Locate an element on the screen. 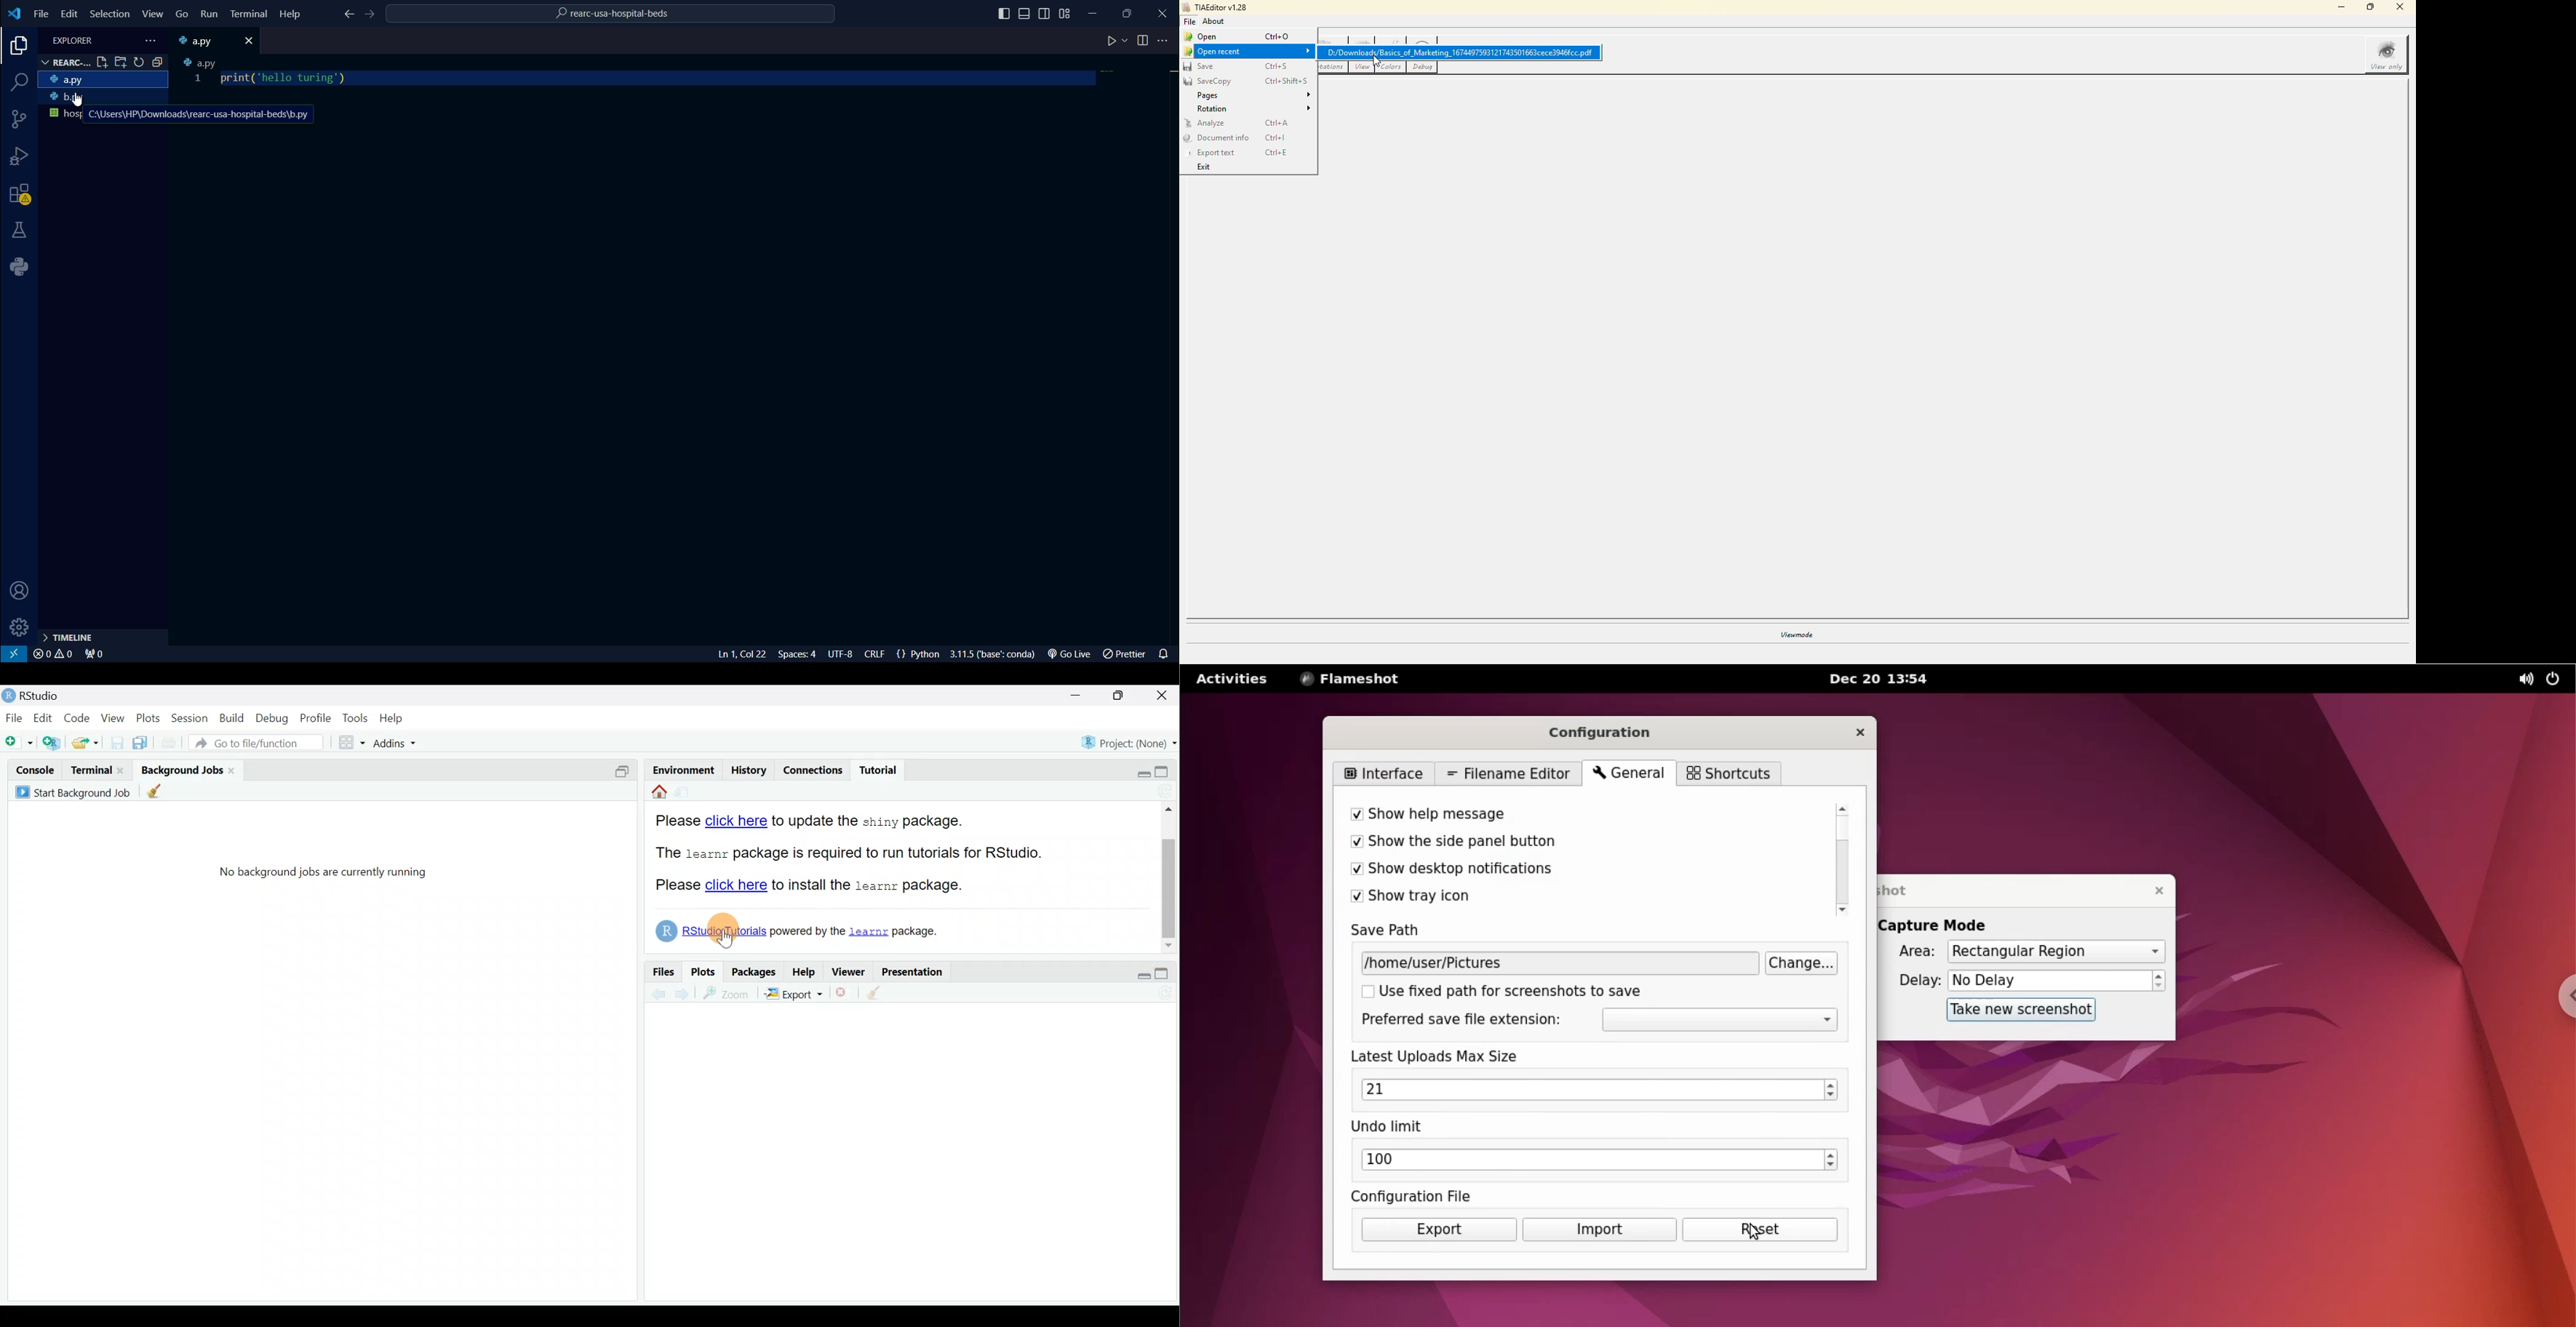 The width and height of the screenshot is (2576, 1344). Start Background Job is located at coordinates (72, 791).